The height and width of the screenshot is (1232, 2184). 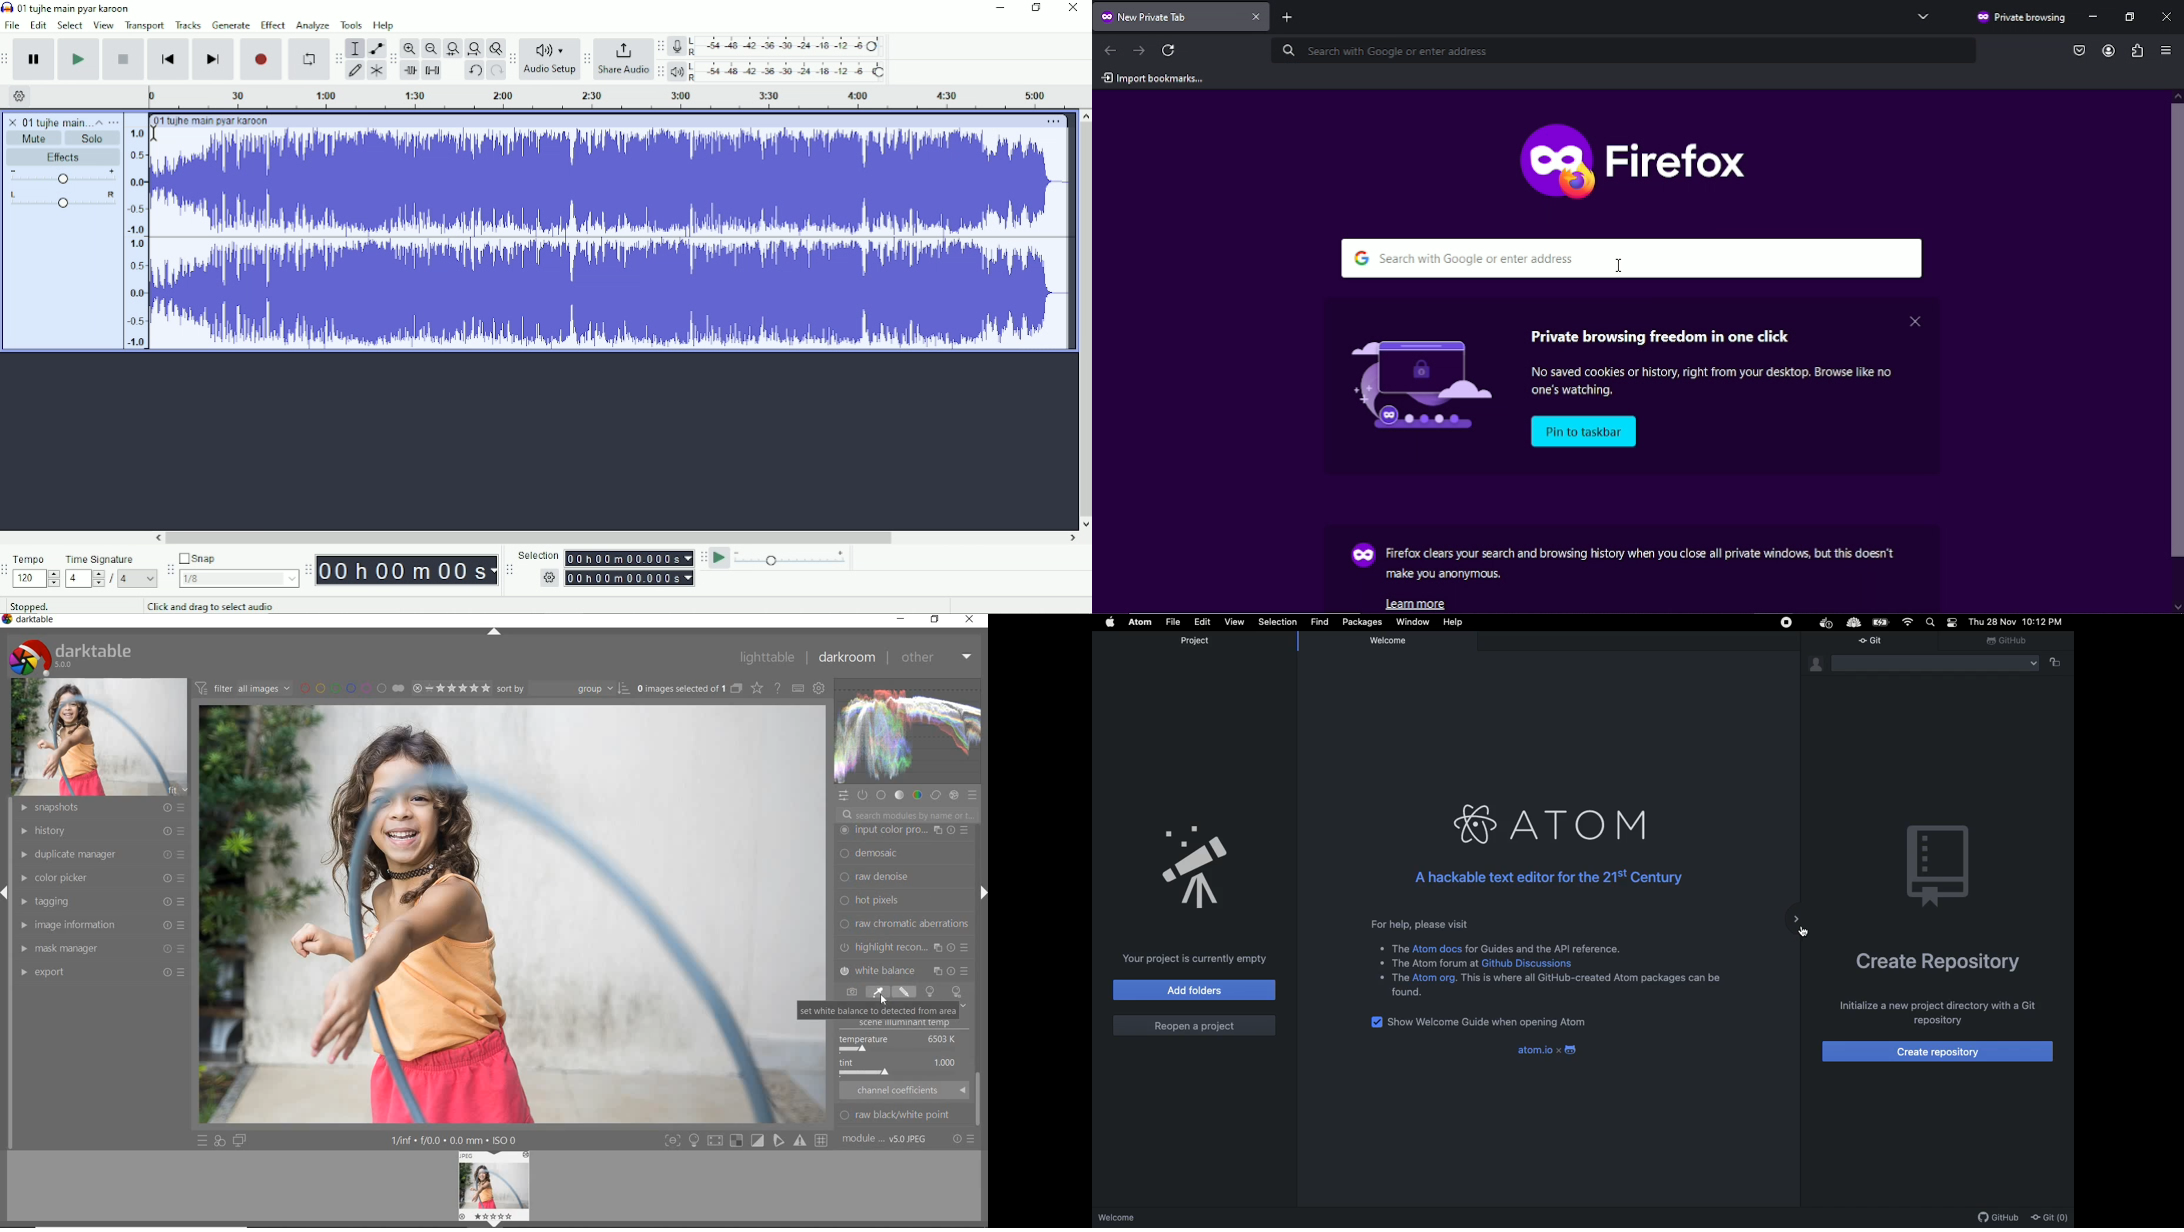 I want to click on color picker, so click(x=105, y=876).